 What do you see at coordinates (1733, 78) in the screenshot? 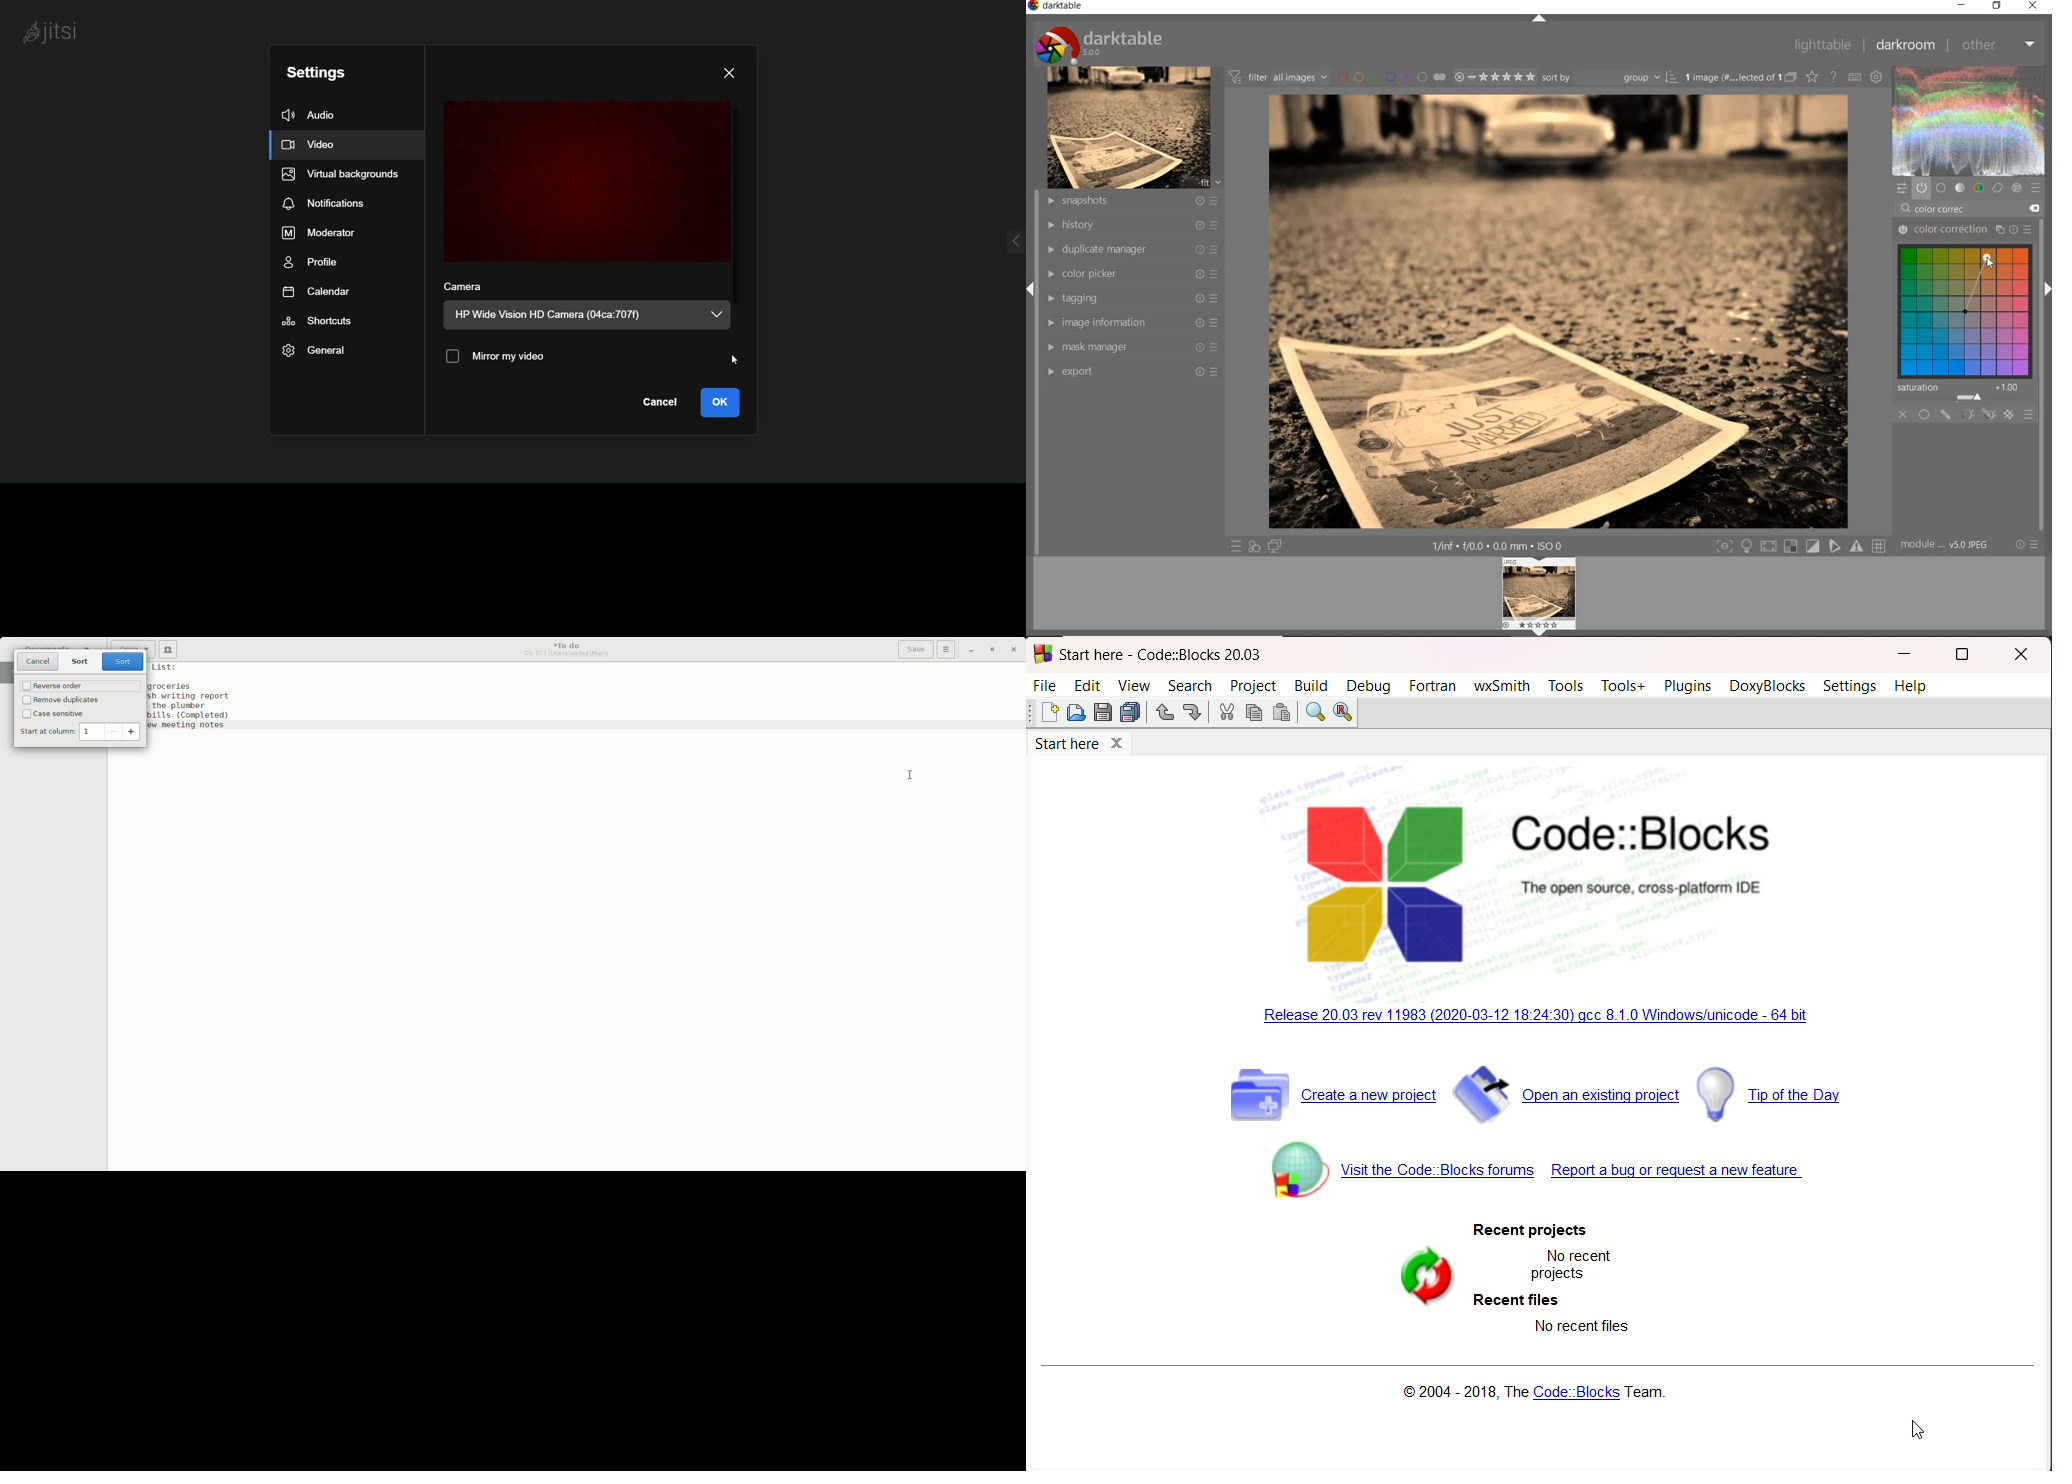
I see `selected images` at bounding box center [1733, 78].